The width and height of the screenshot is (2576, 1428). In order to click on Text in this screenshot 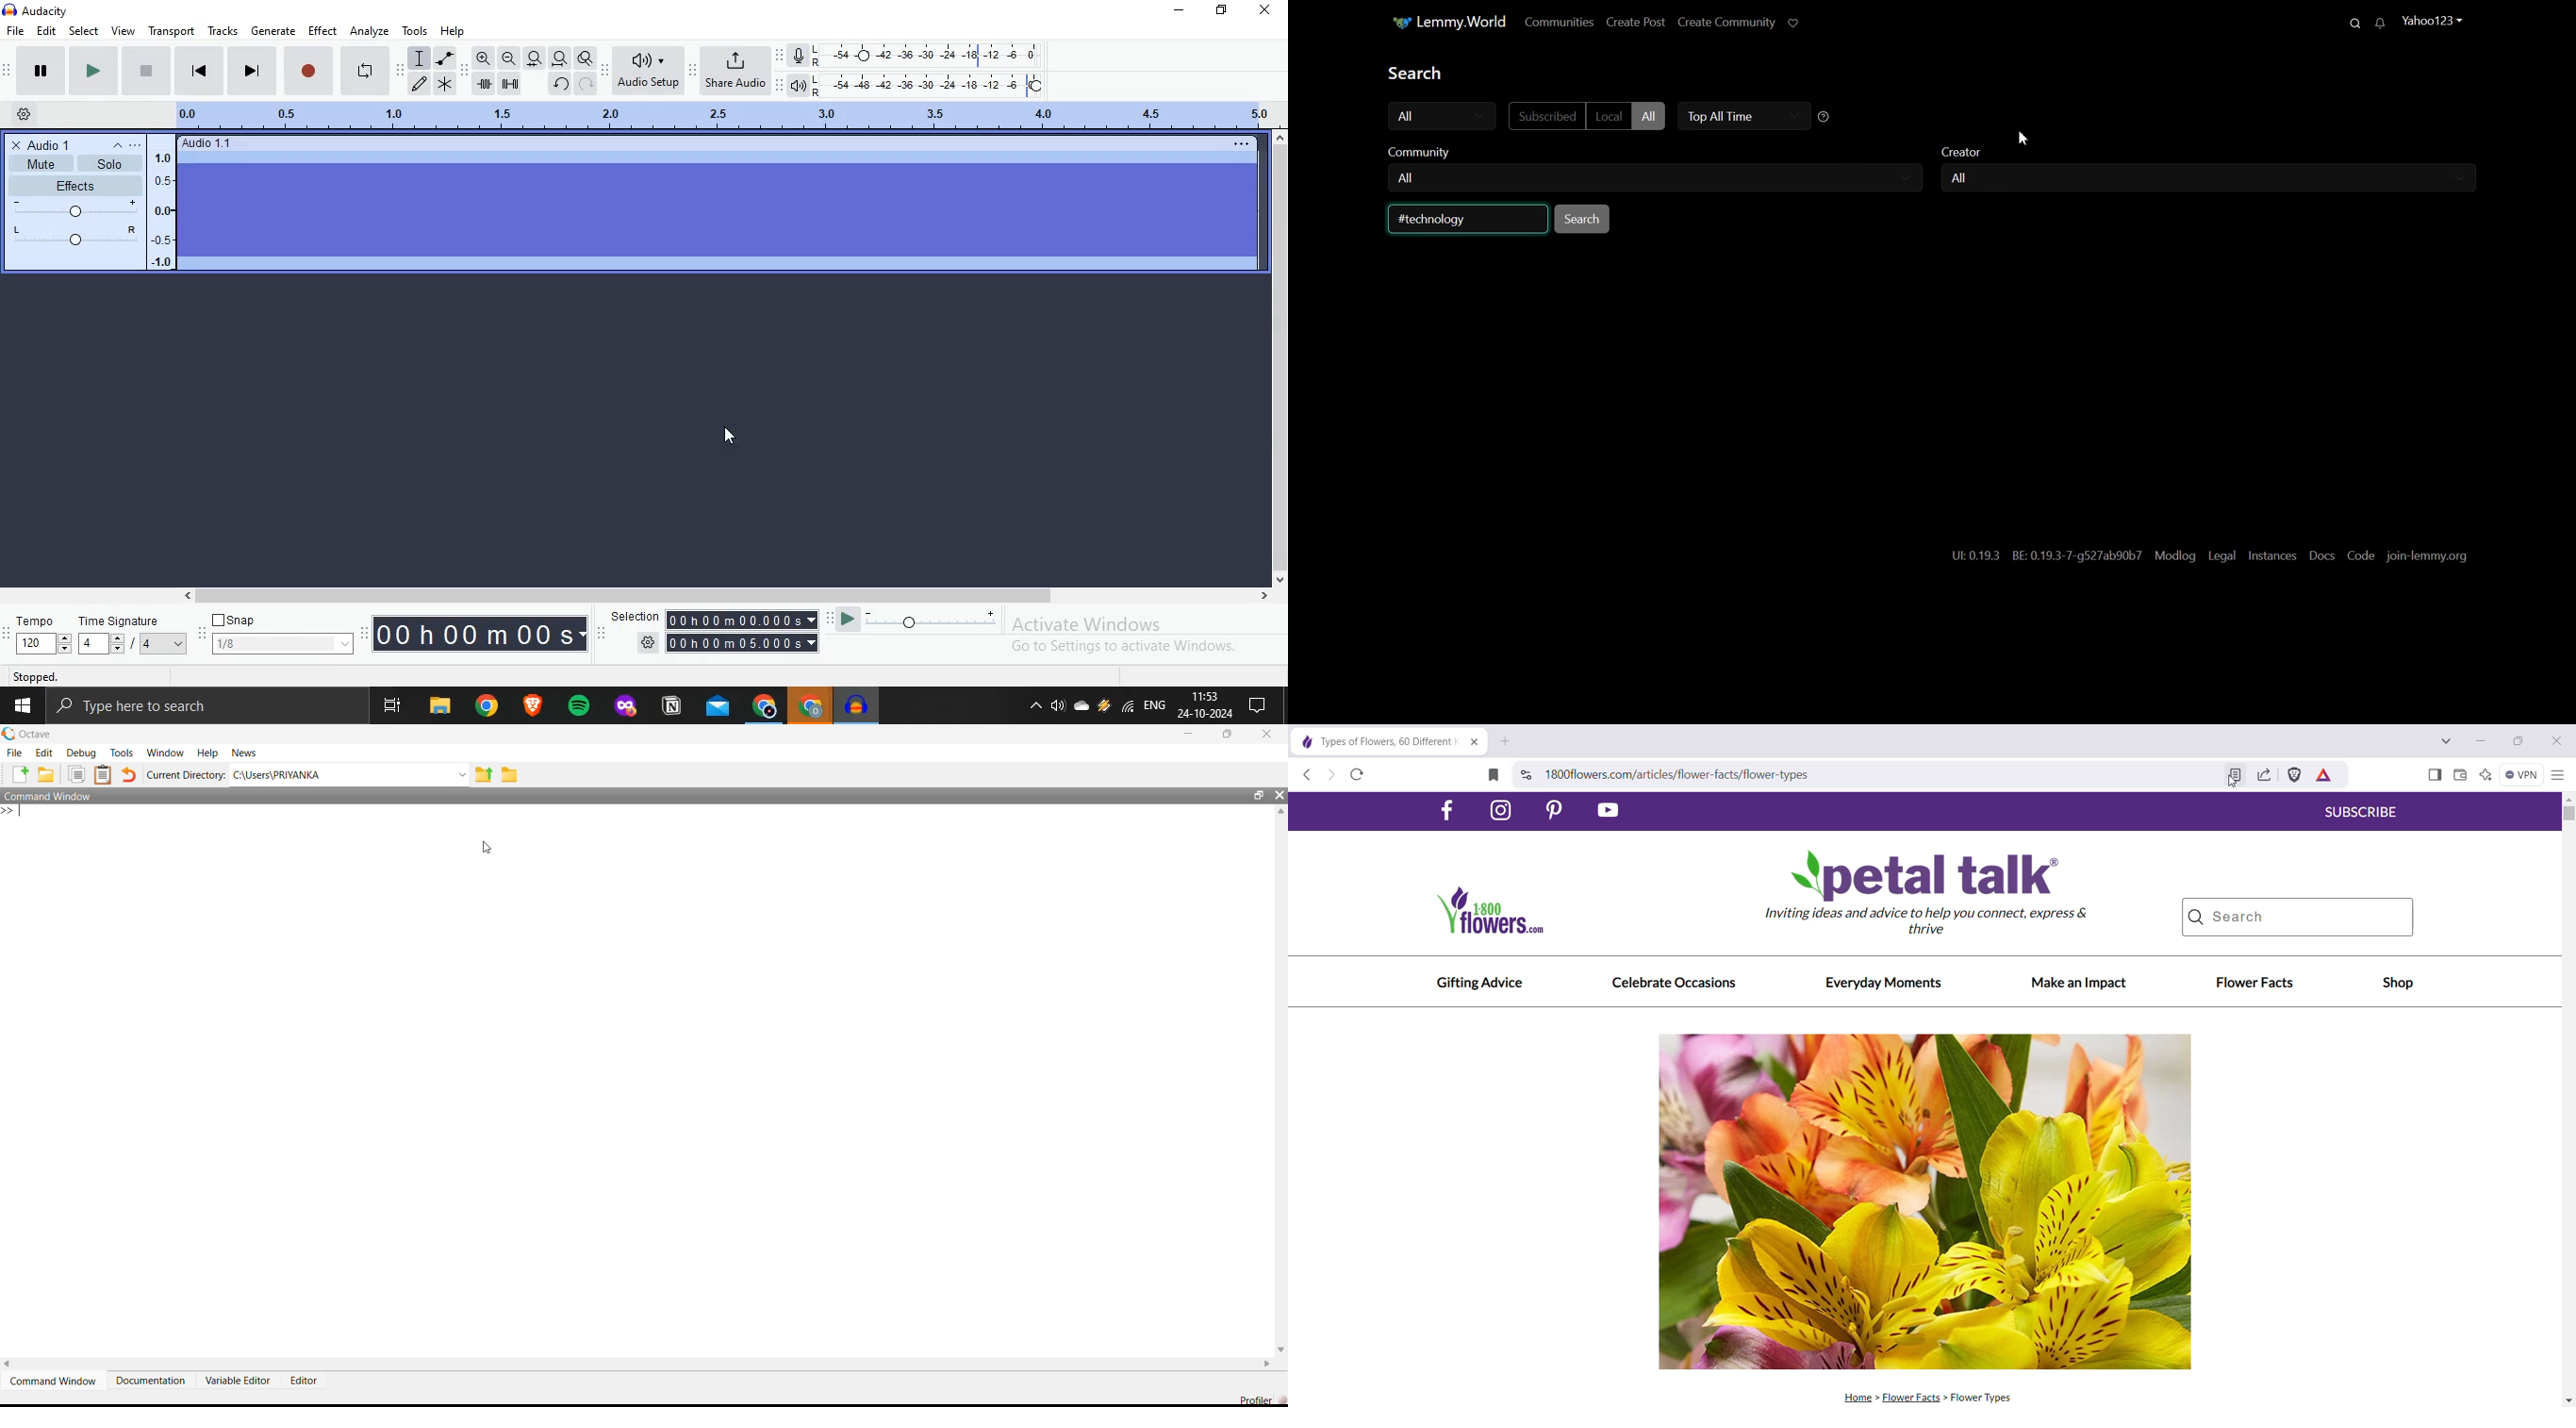, I will do `click(1425, 73)`.